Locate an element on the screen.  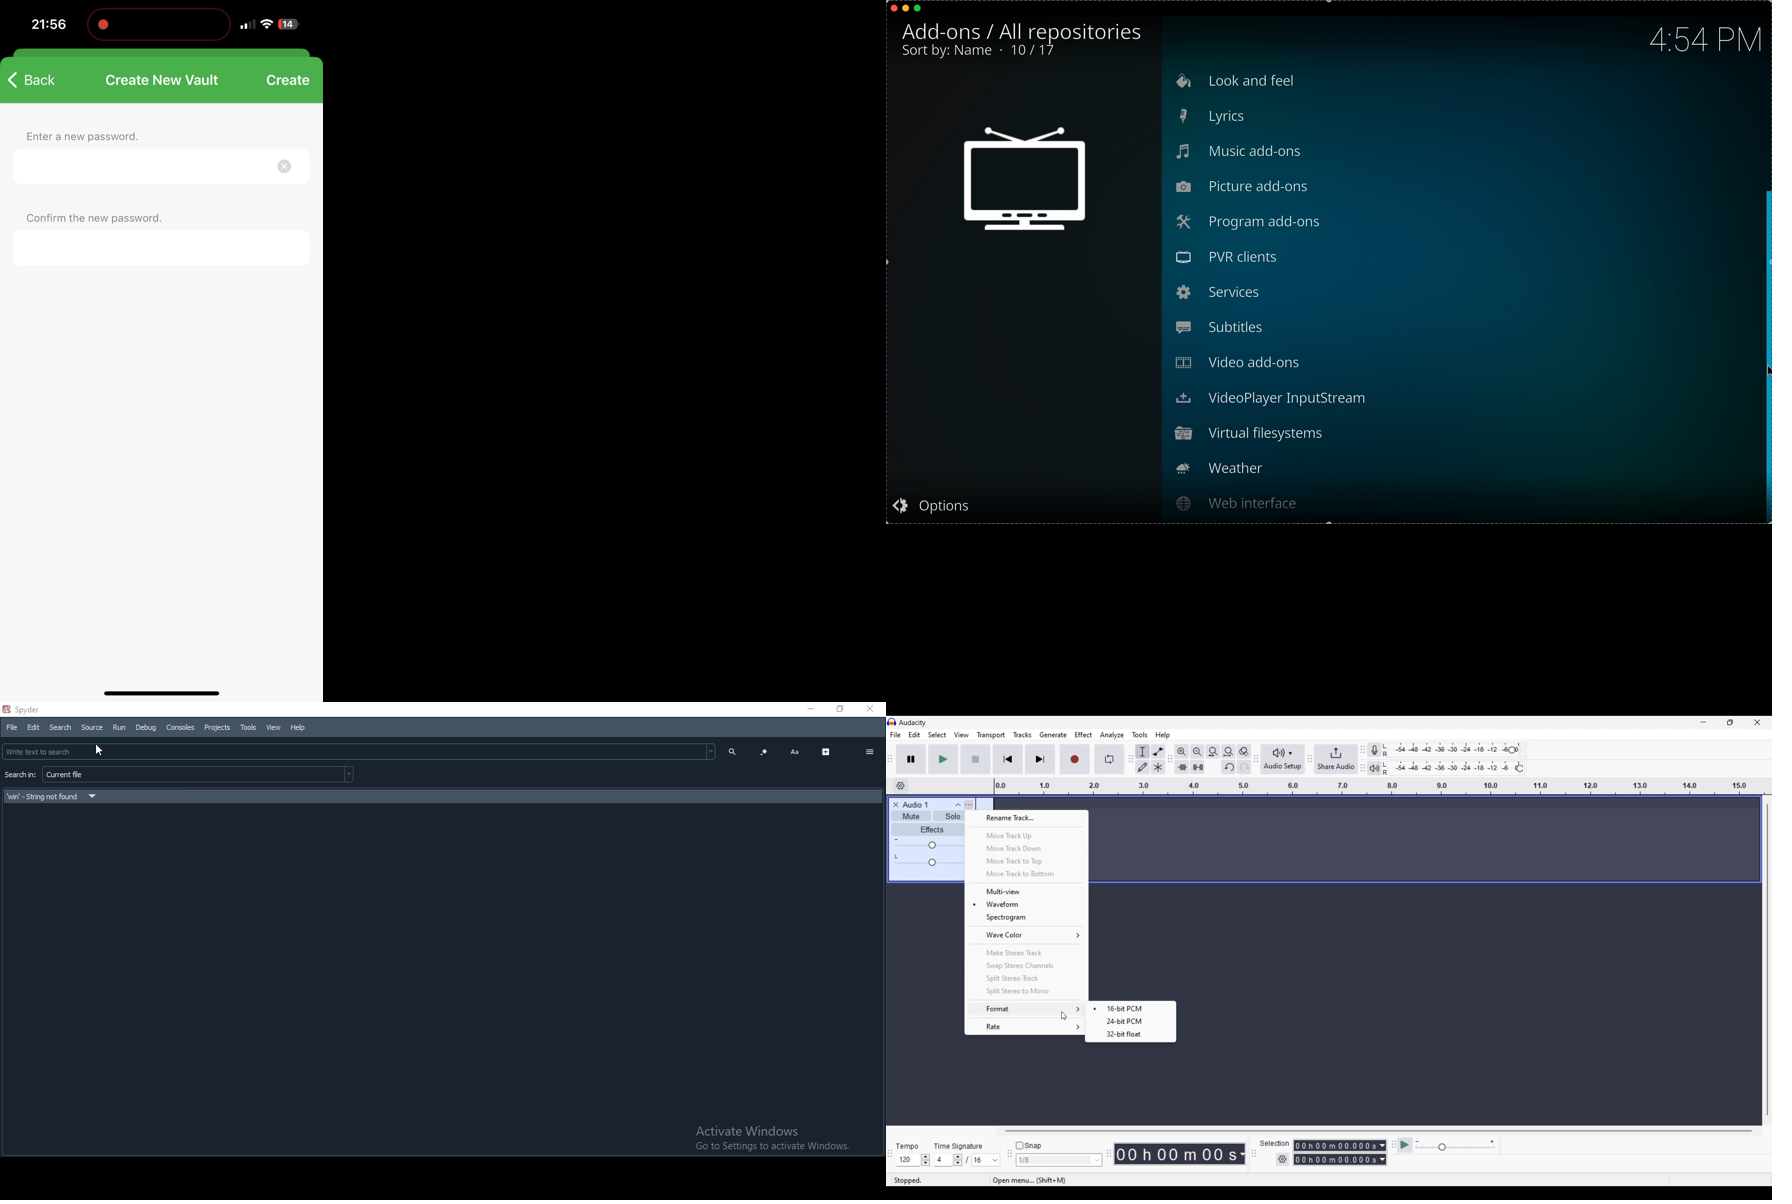
mouse up is located at coordinates (1763, 372).